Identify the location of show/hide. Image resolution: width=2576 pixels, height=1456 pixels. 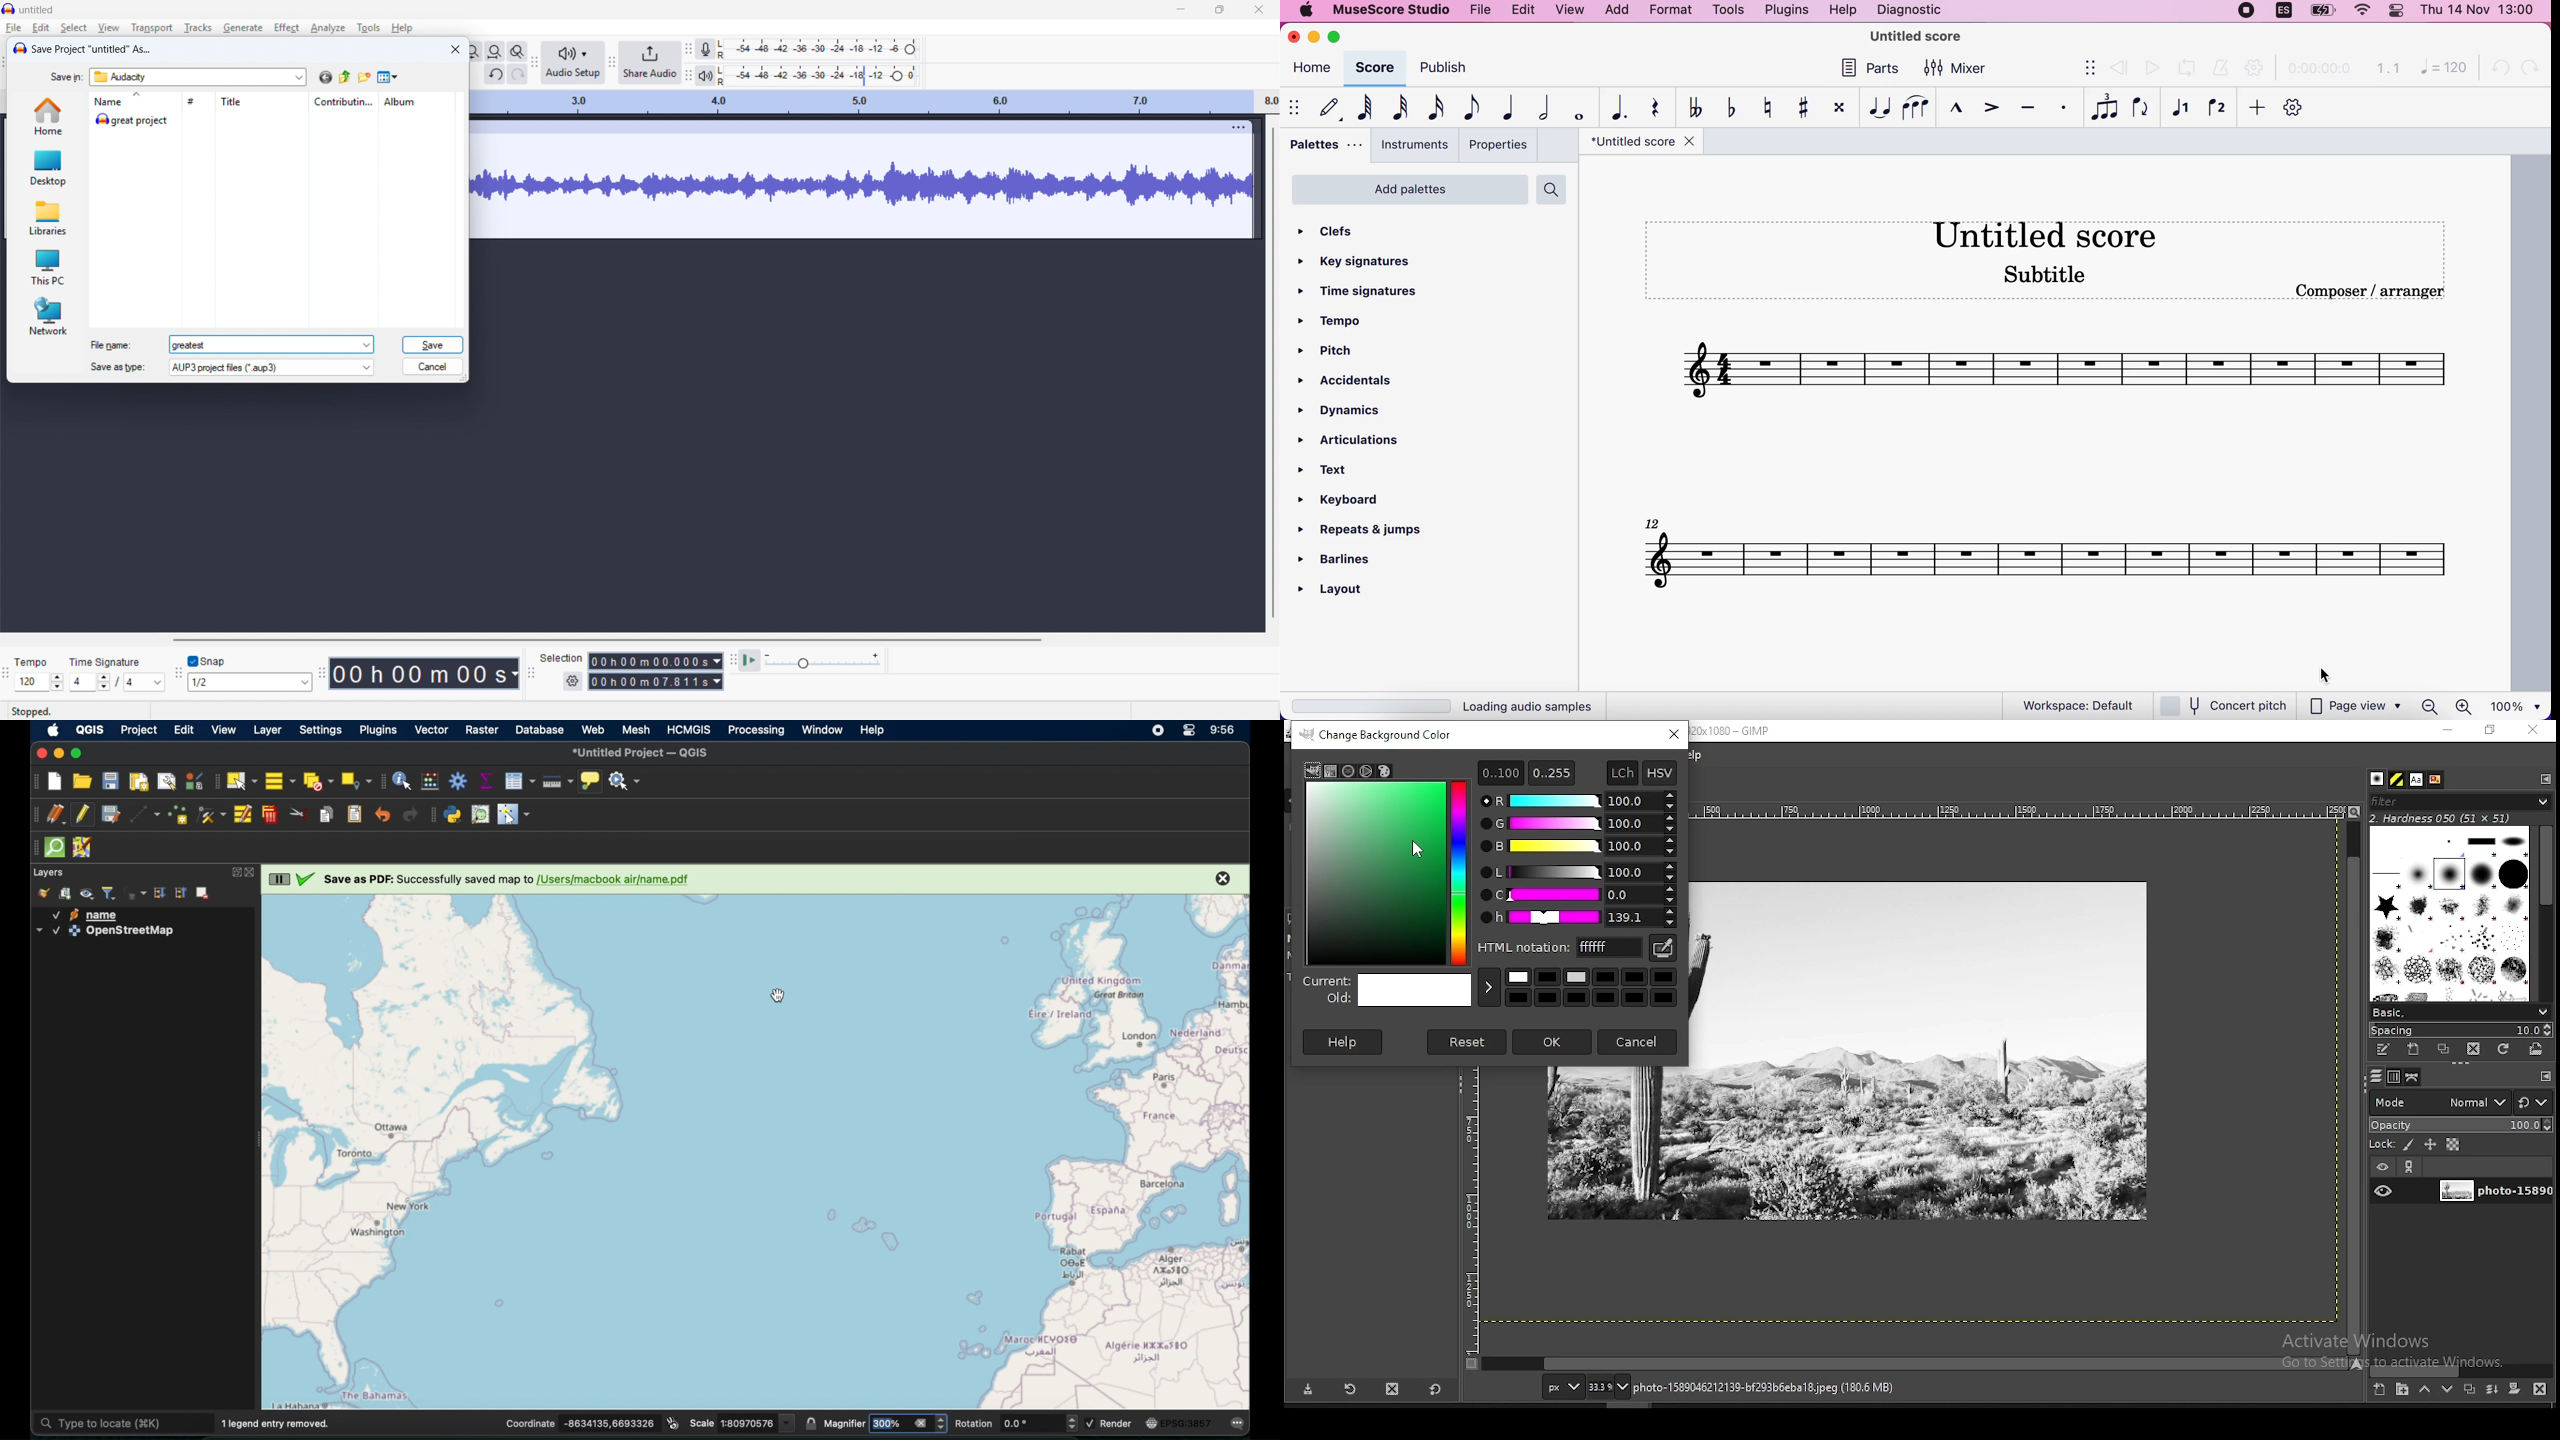
(1297, 107).